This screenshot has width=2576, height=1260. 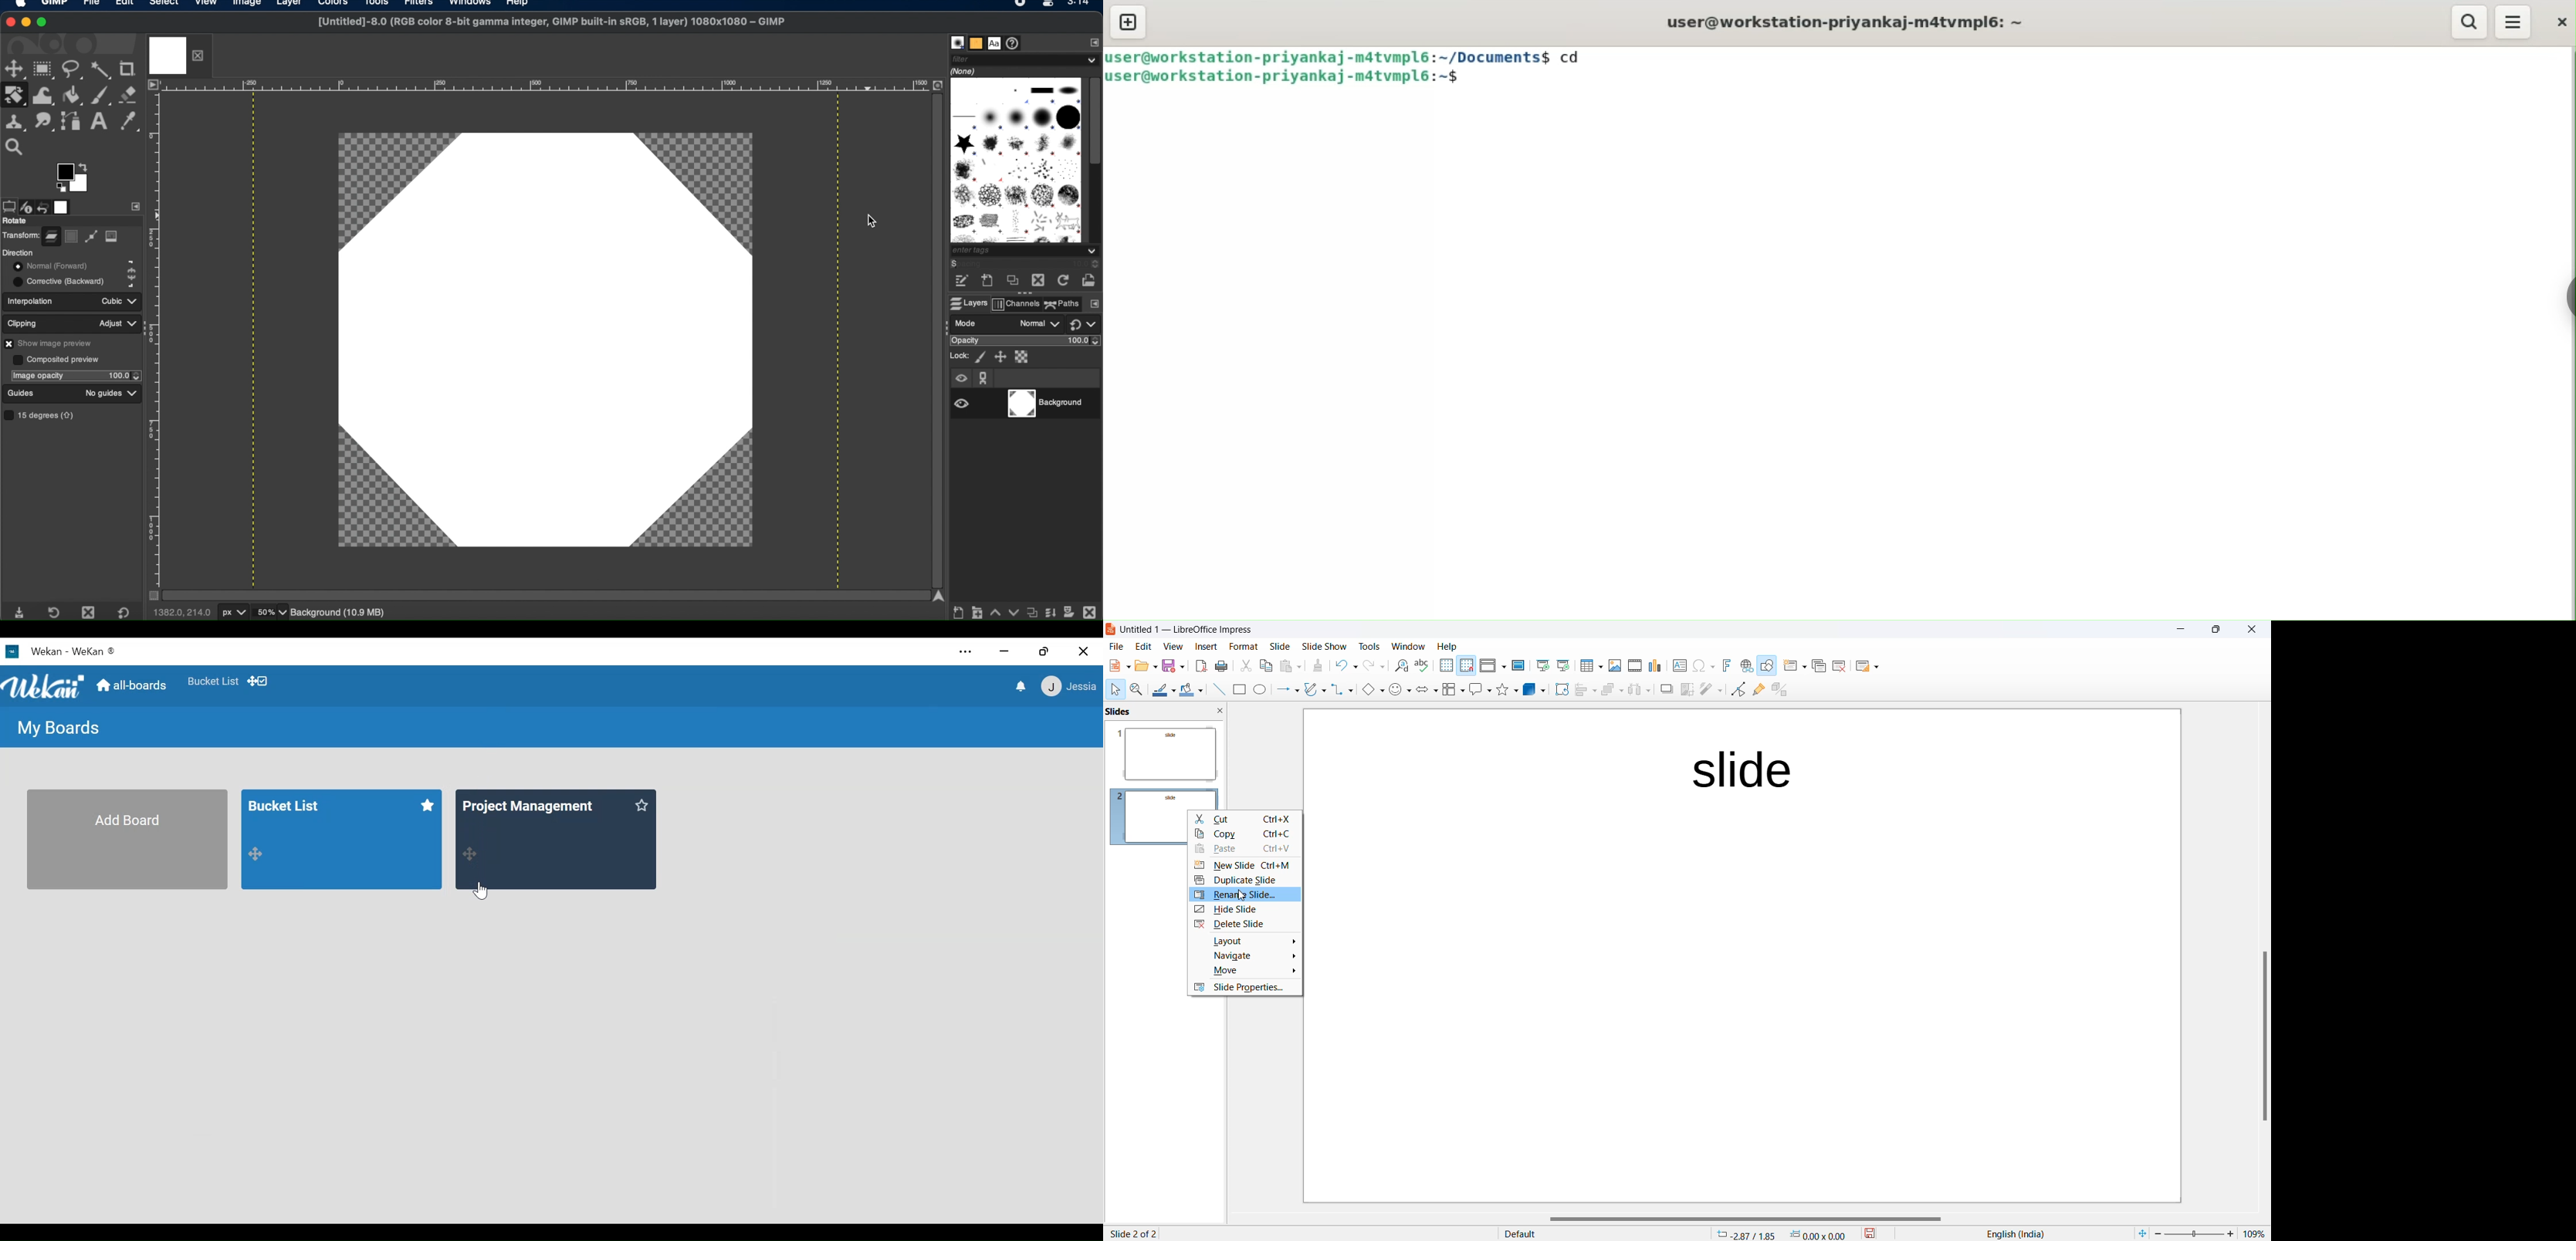 What do you see at coordinates (1446, 666) in the screenshot?
I see `Display grid` at bounding box center [1446, 666].